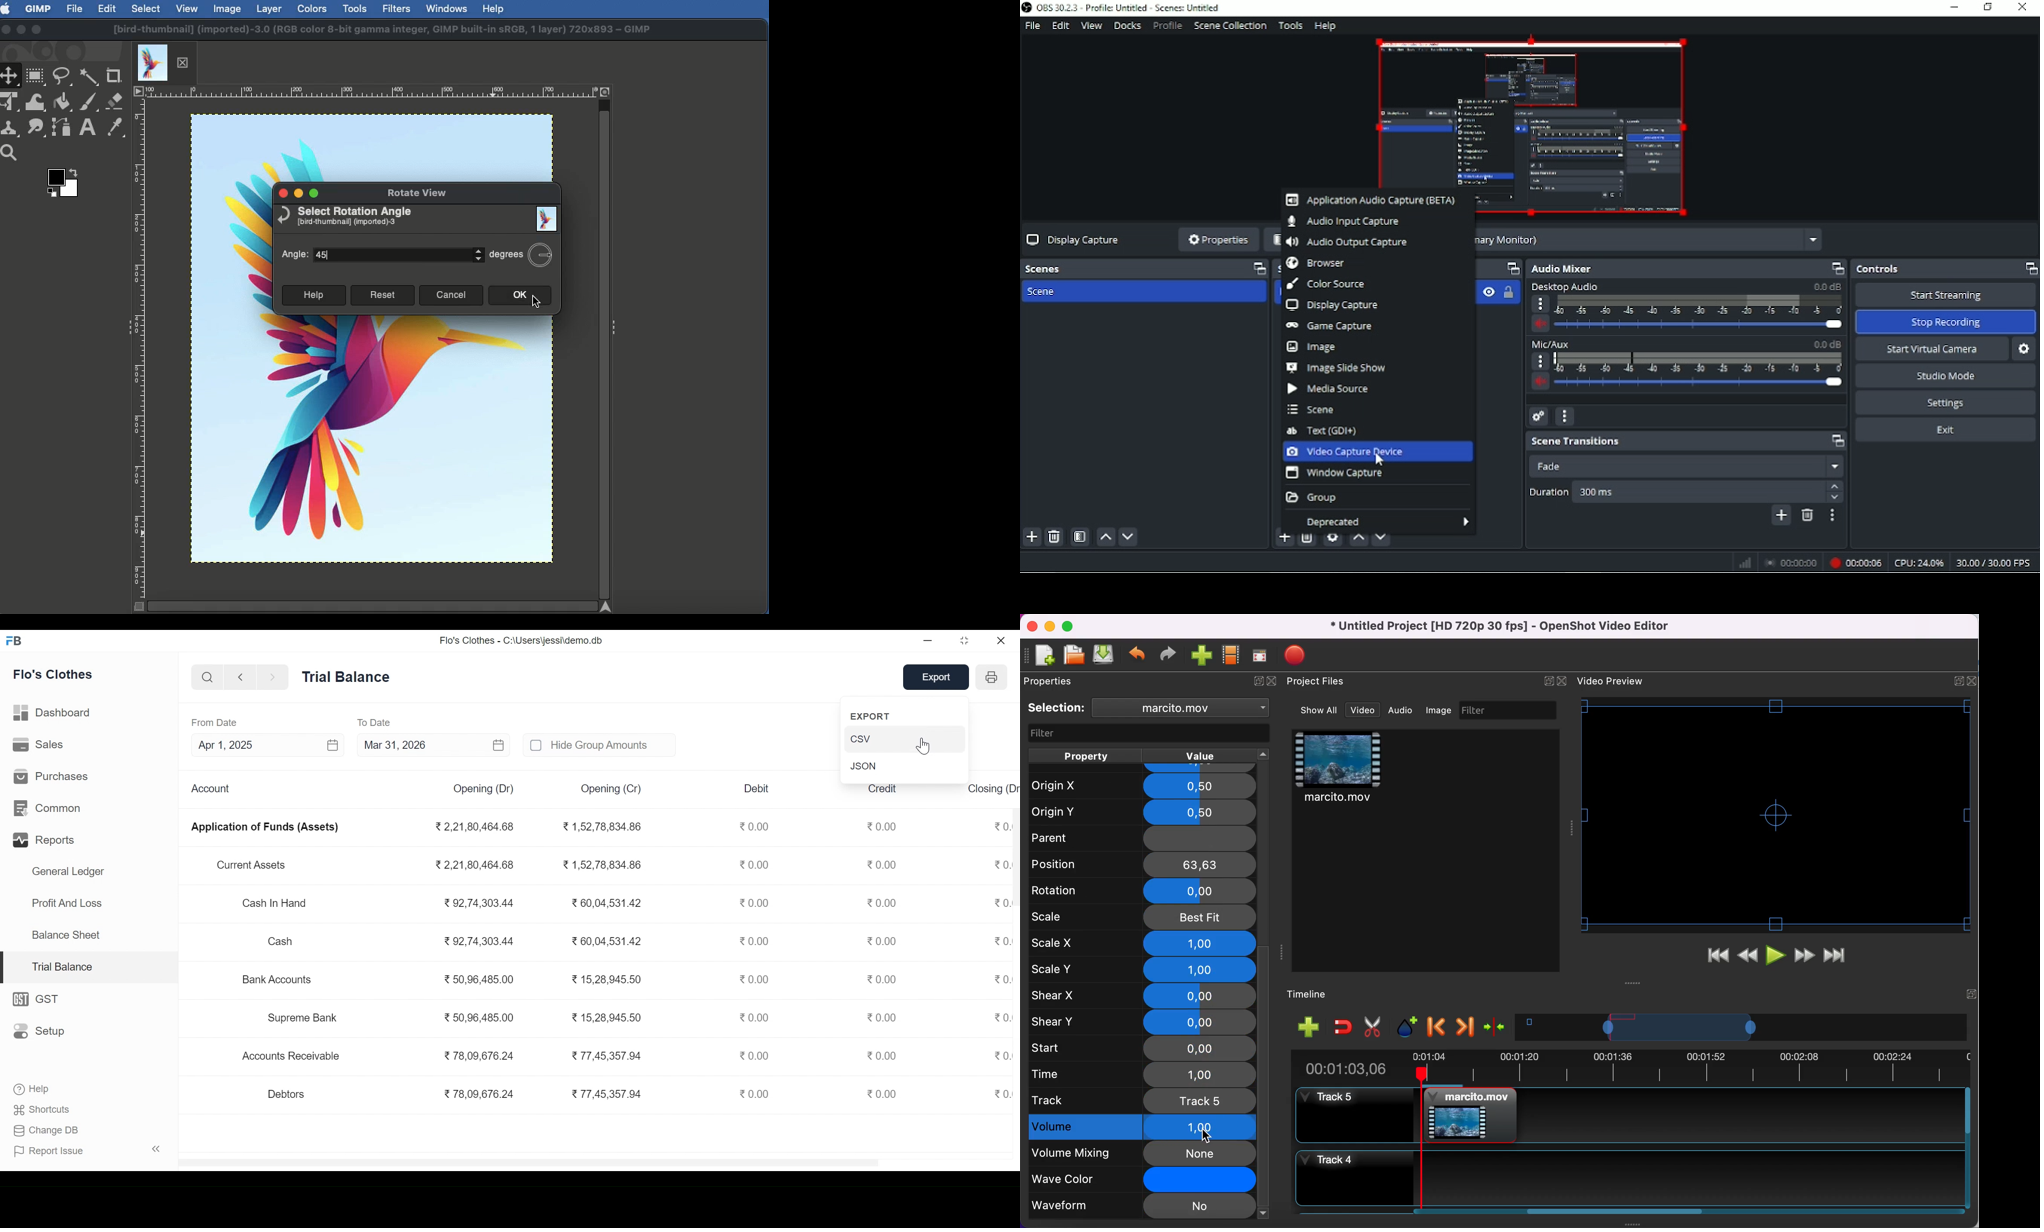 This screenshot has width=2044, height=1232. I want to click on Bank Accounts, so click(278, 980).